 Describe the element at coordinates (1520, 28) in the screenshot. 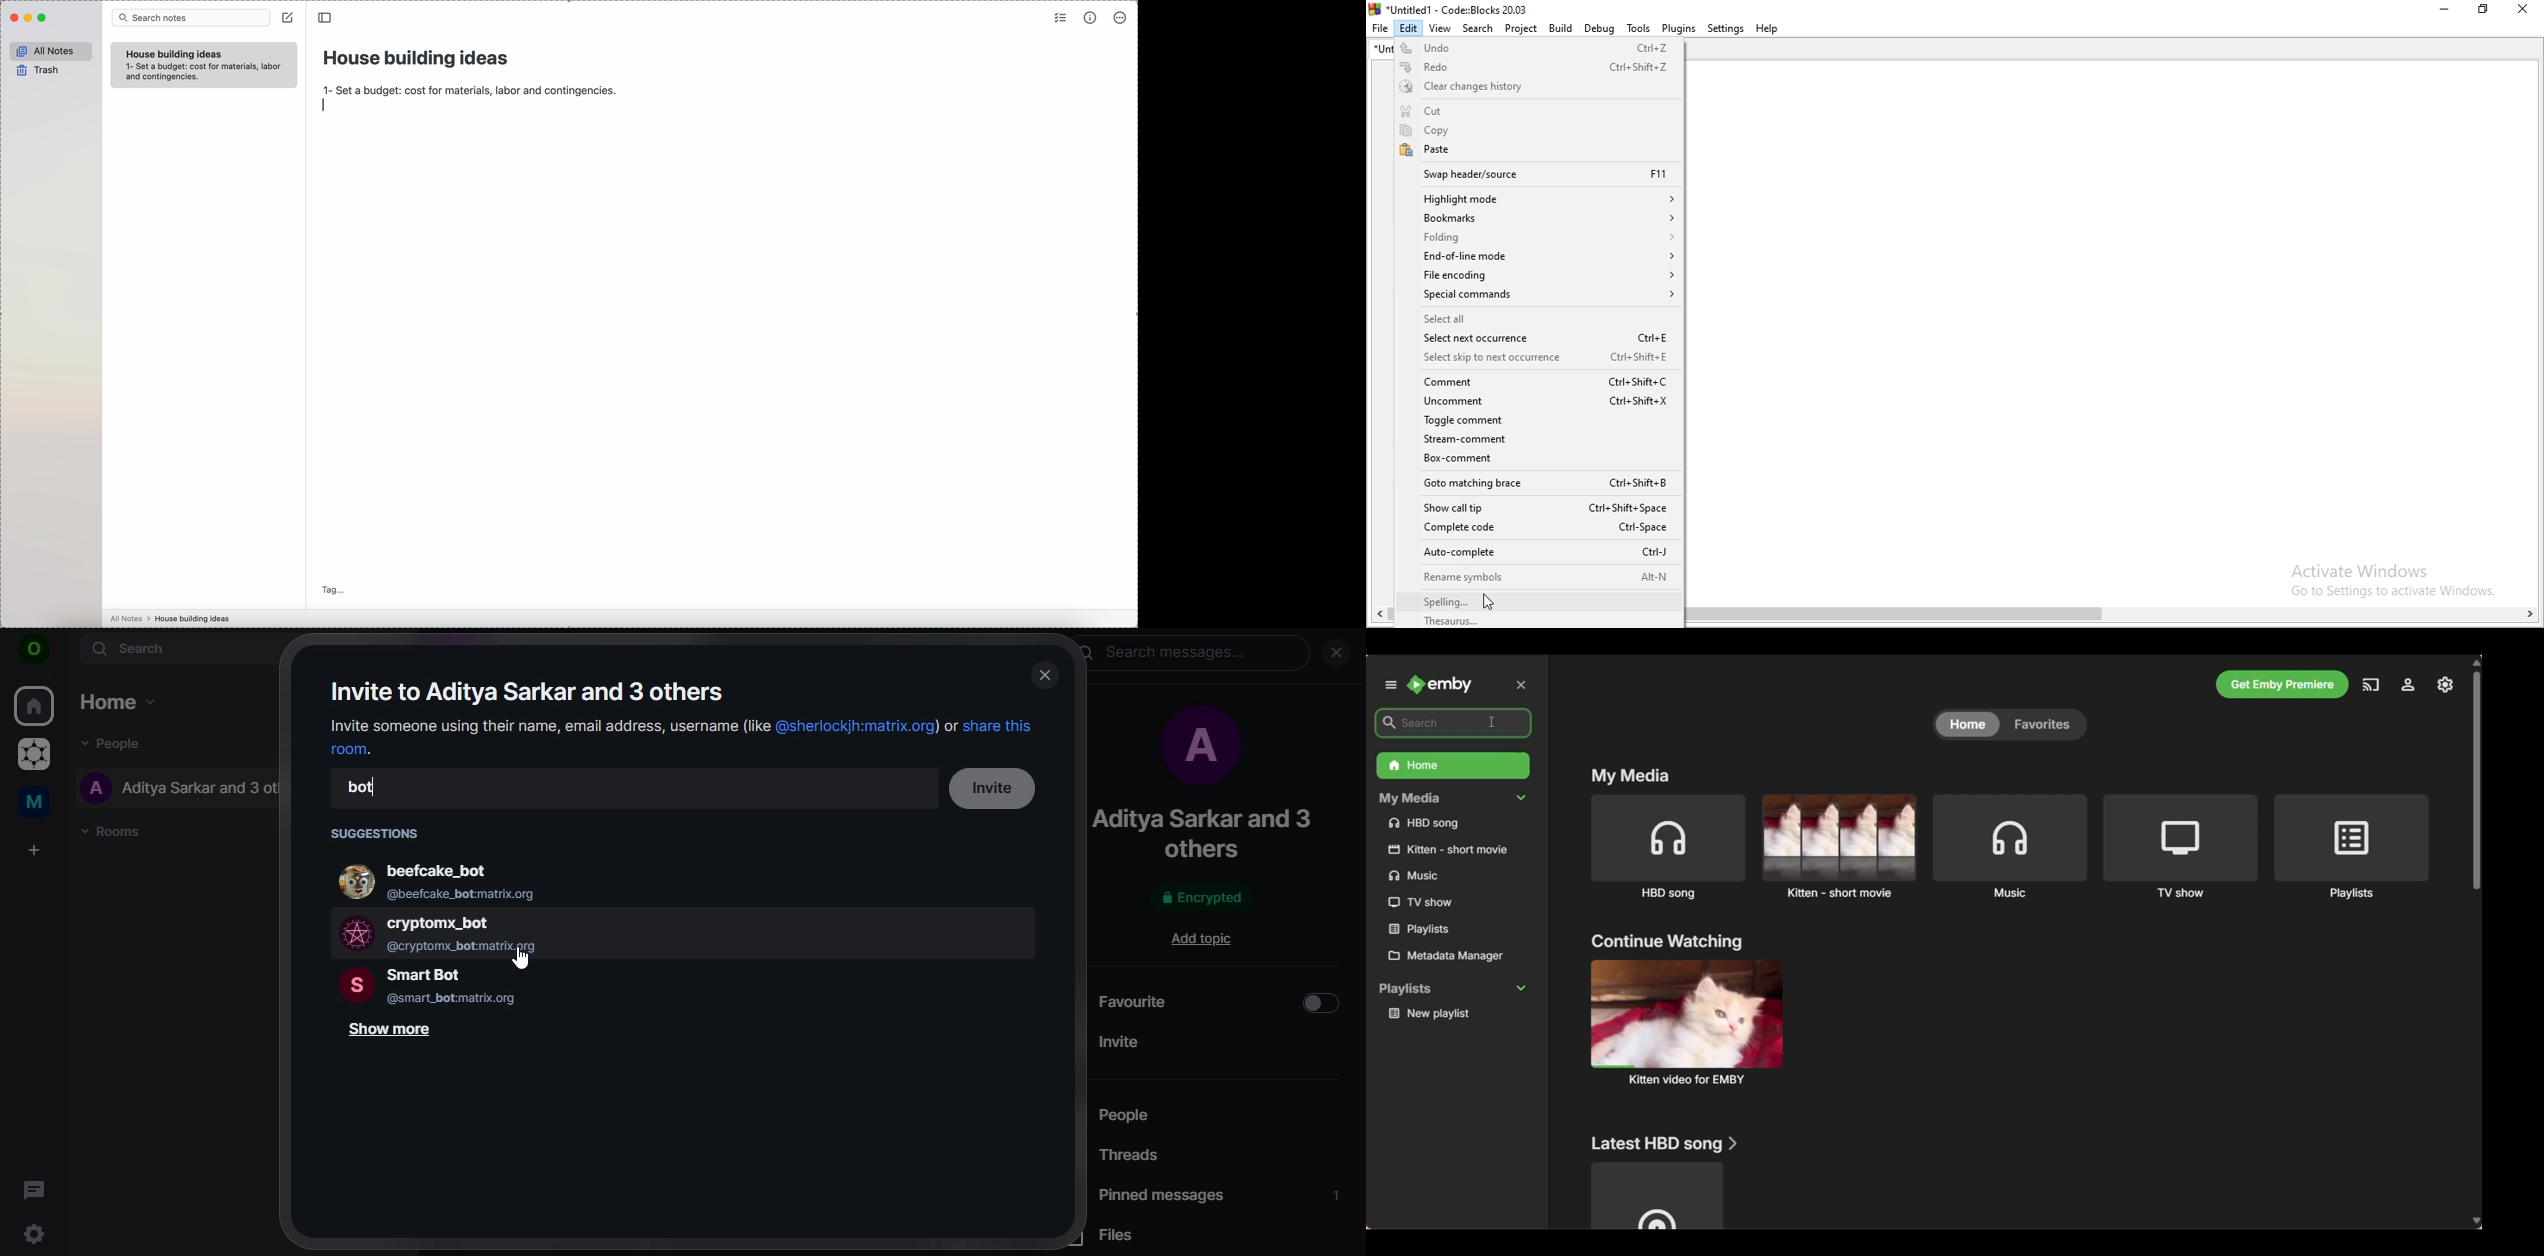

I see `project` at that location.